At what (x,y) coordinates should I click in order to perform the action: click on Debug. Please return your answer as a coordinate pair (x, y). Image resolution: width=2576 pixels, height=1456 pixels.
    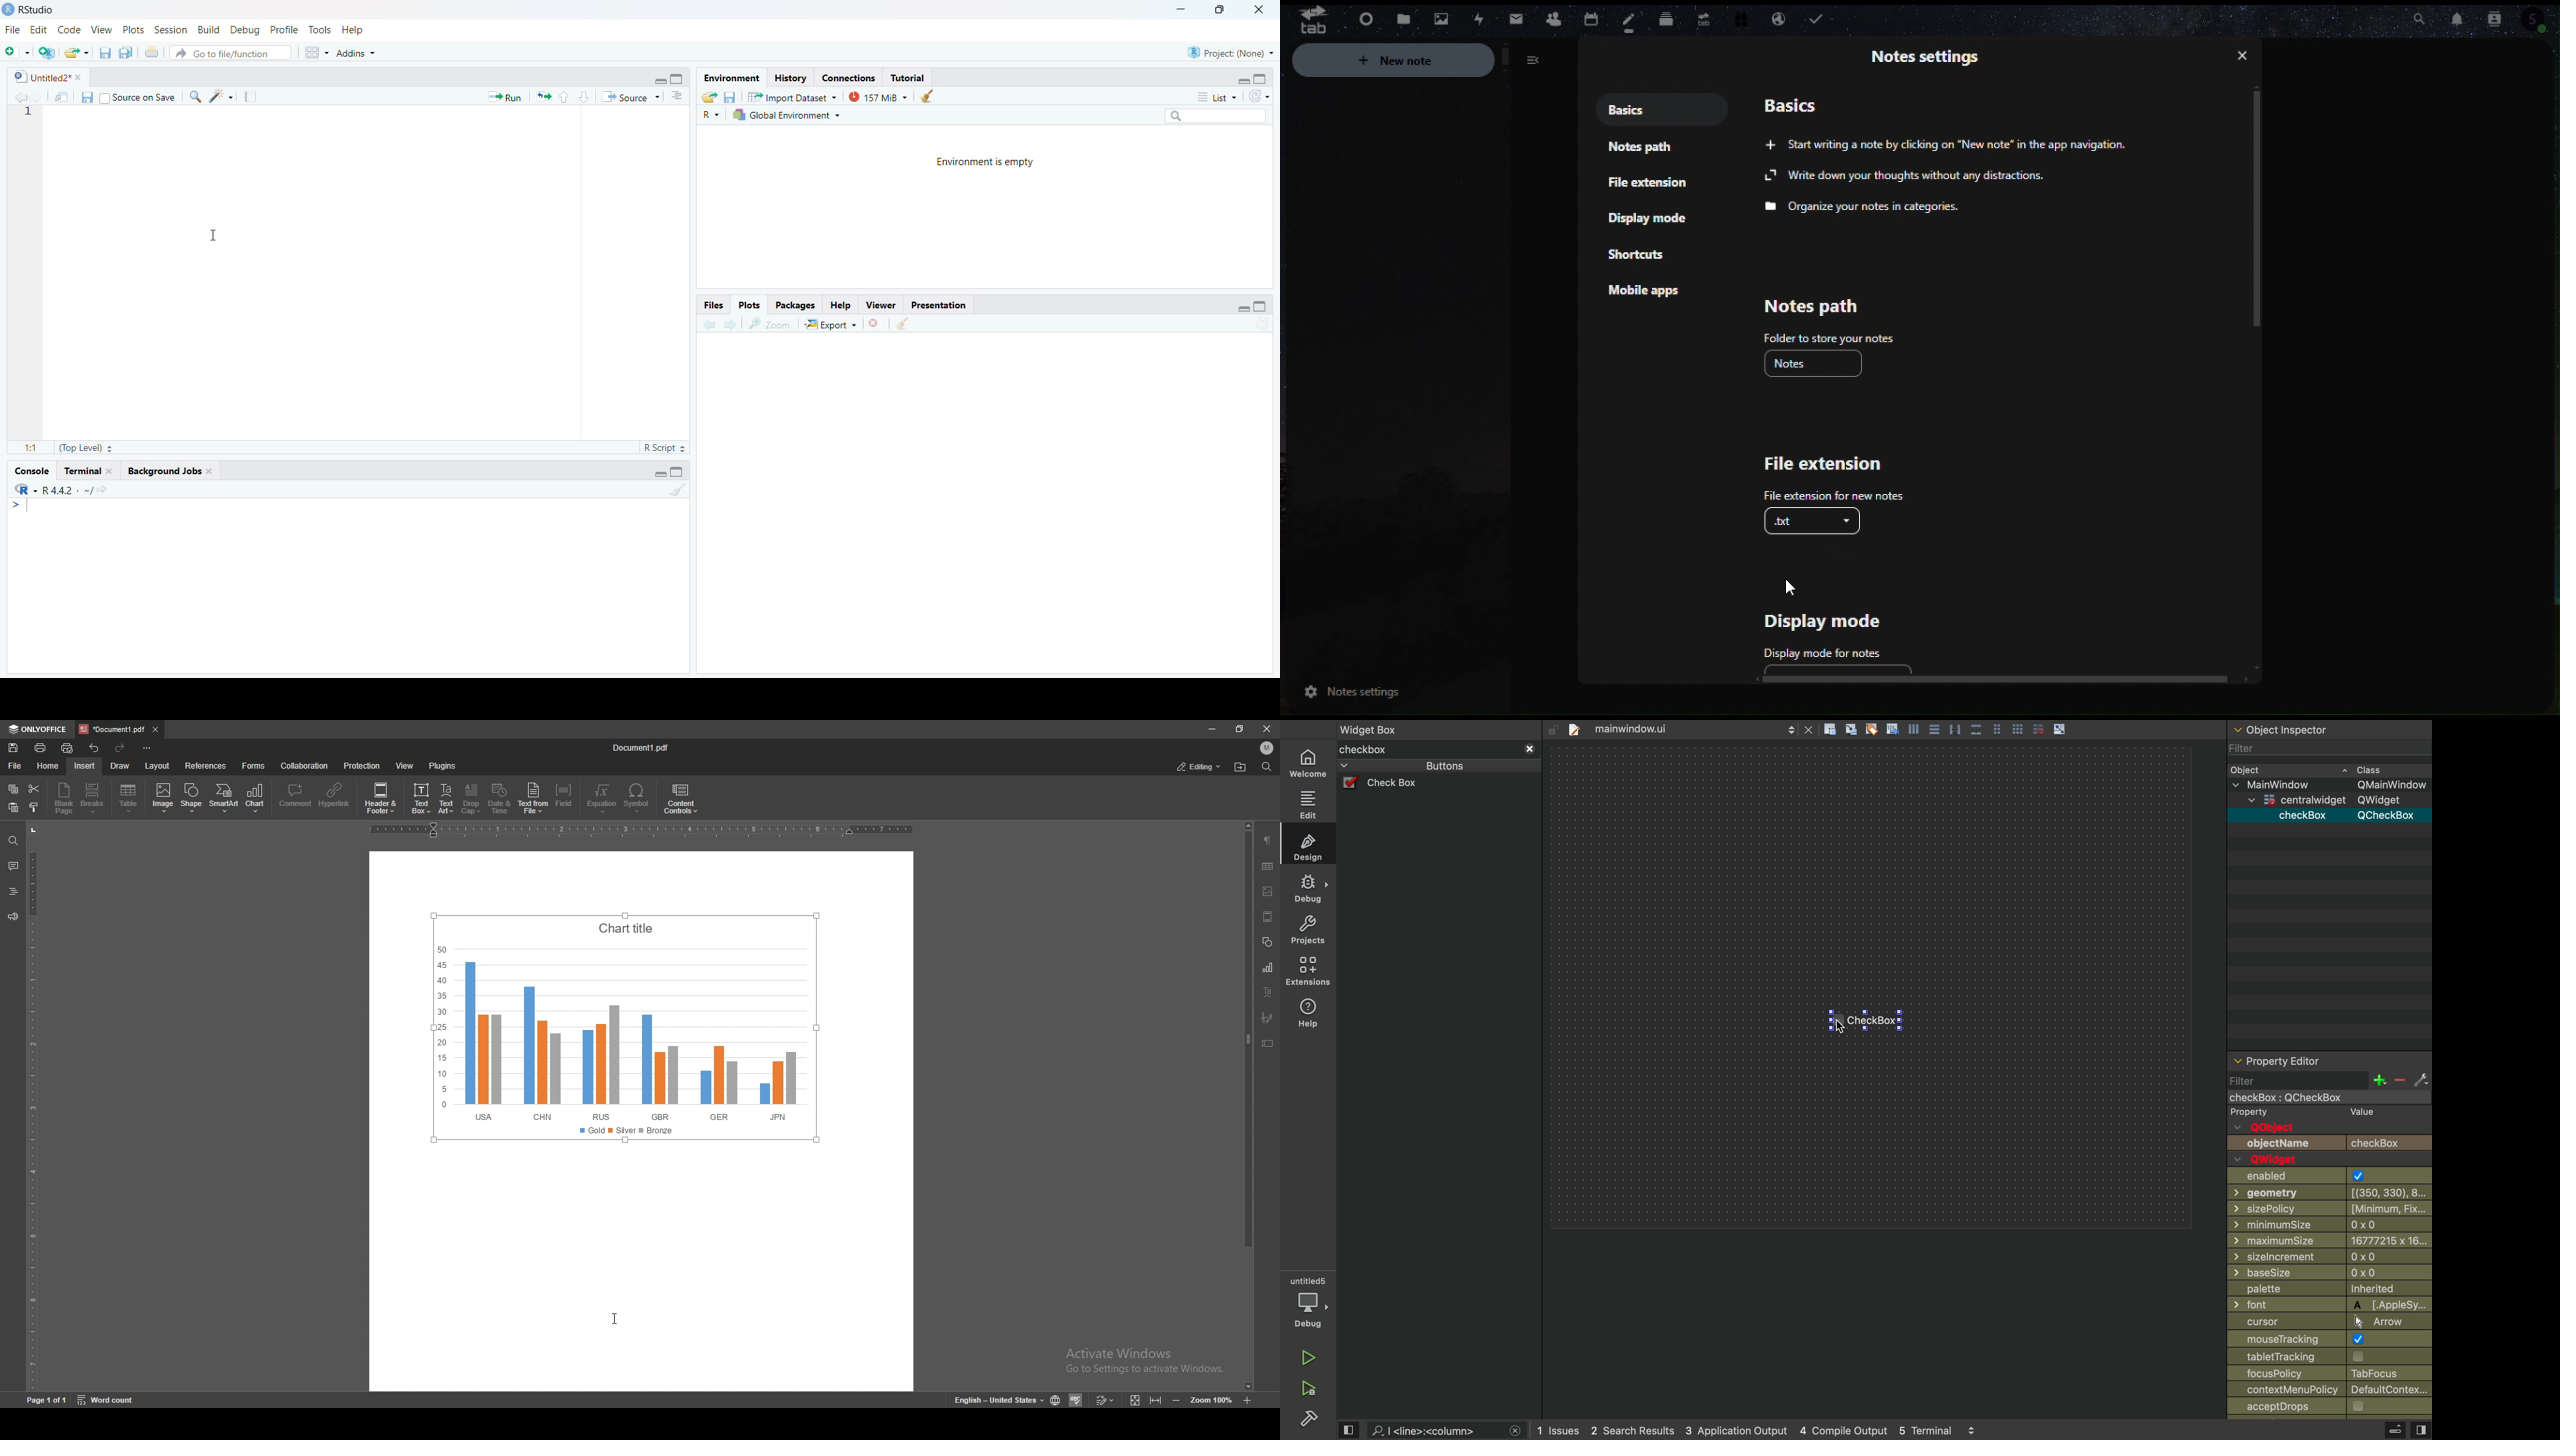
    Looking at the image, I should click on (244, 29).